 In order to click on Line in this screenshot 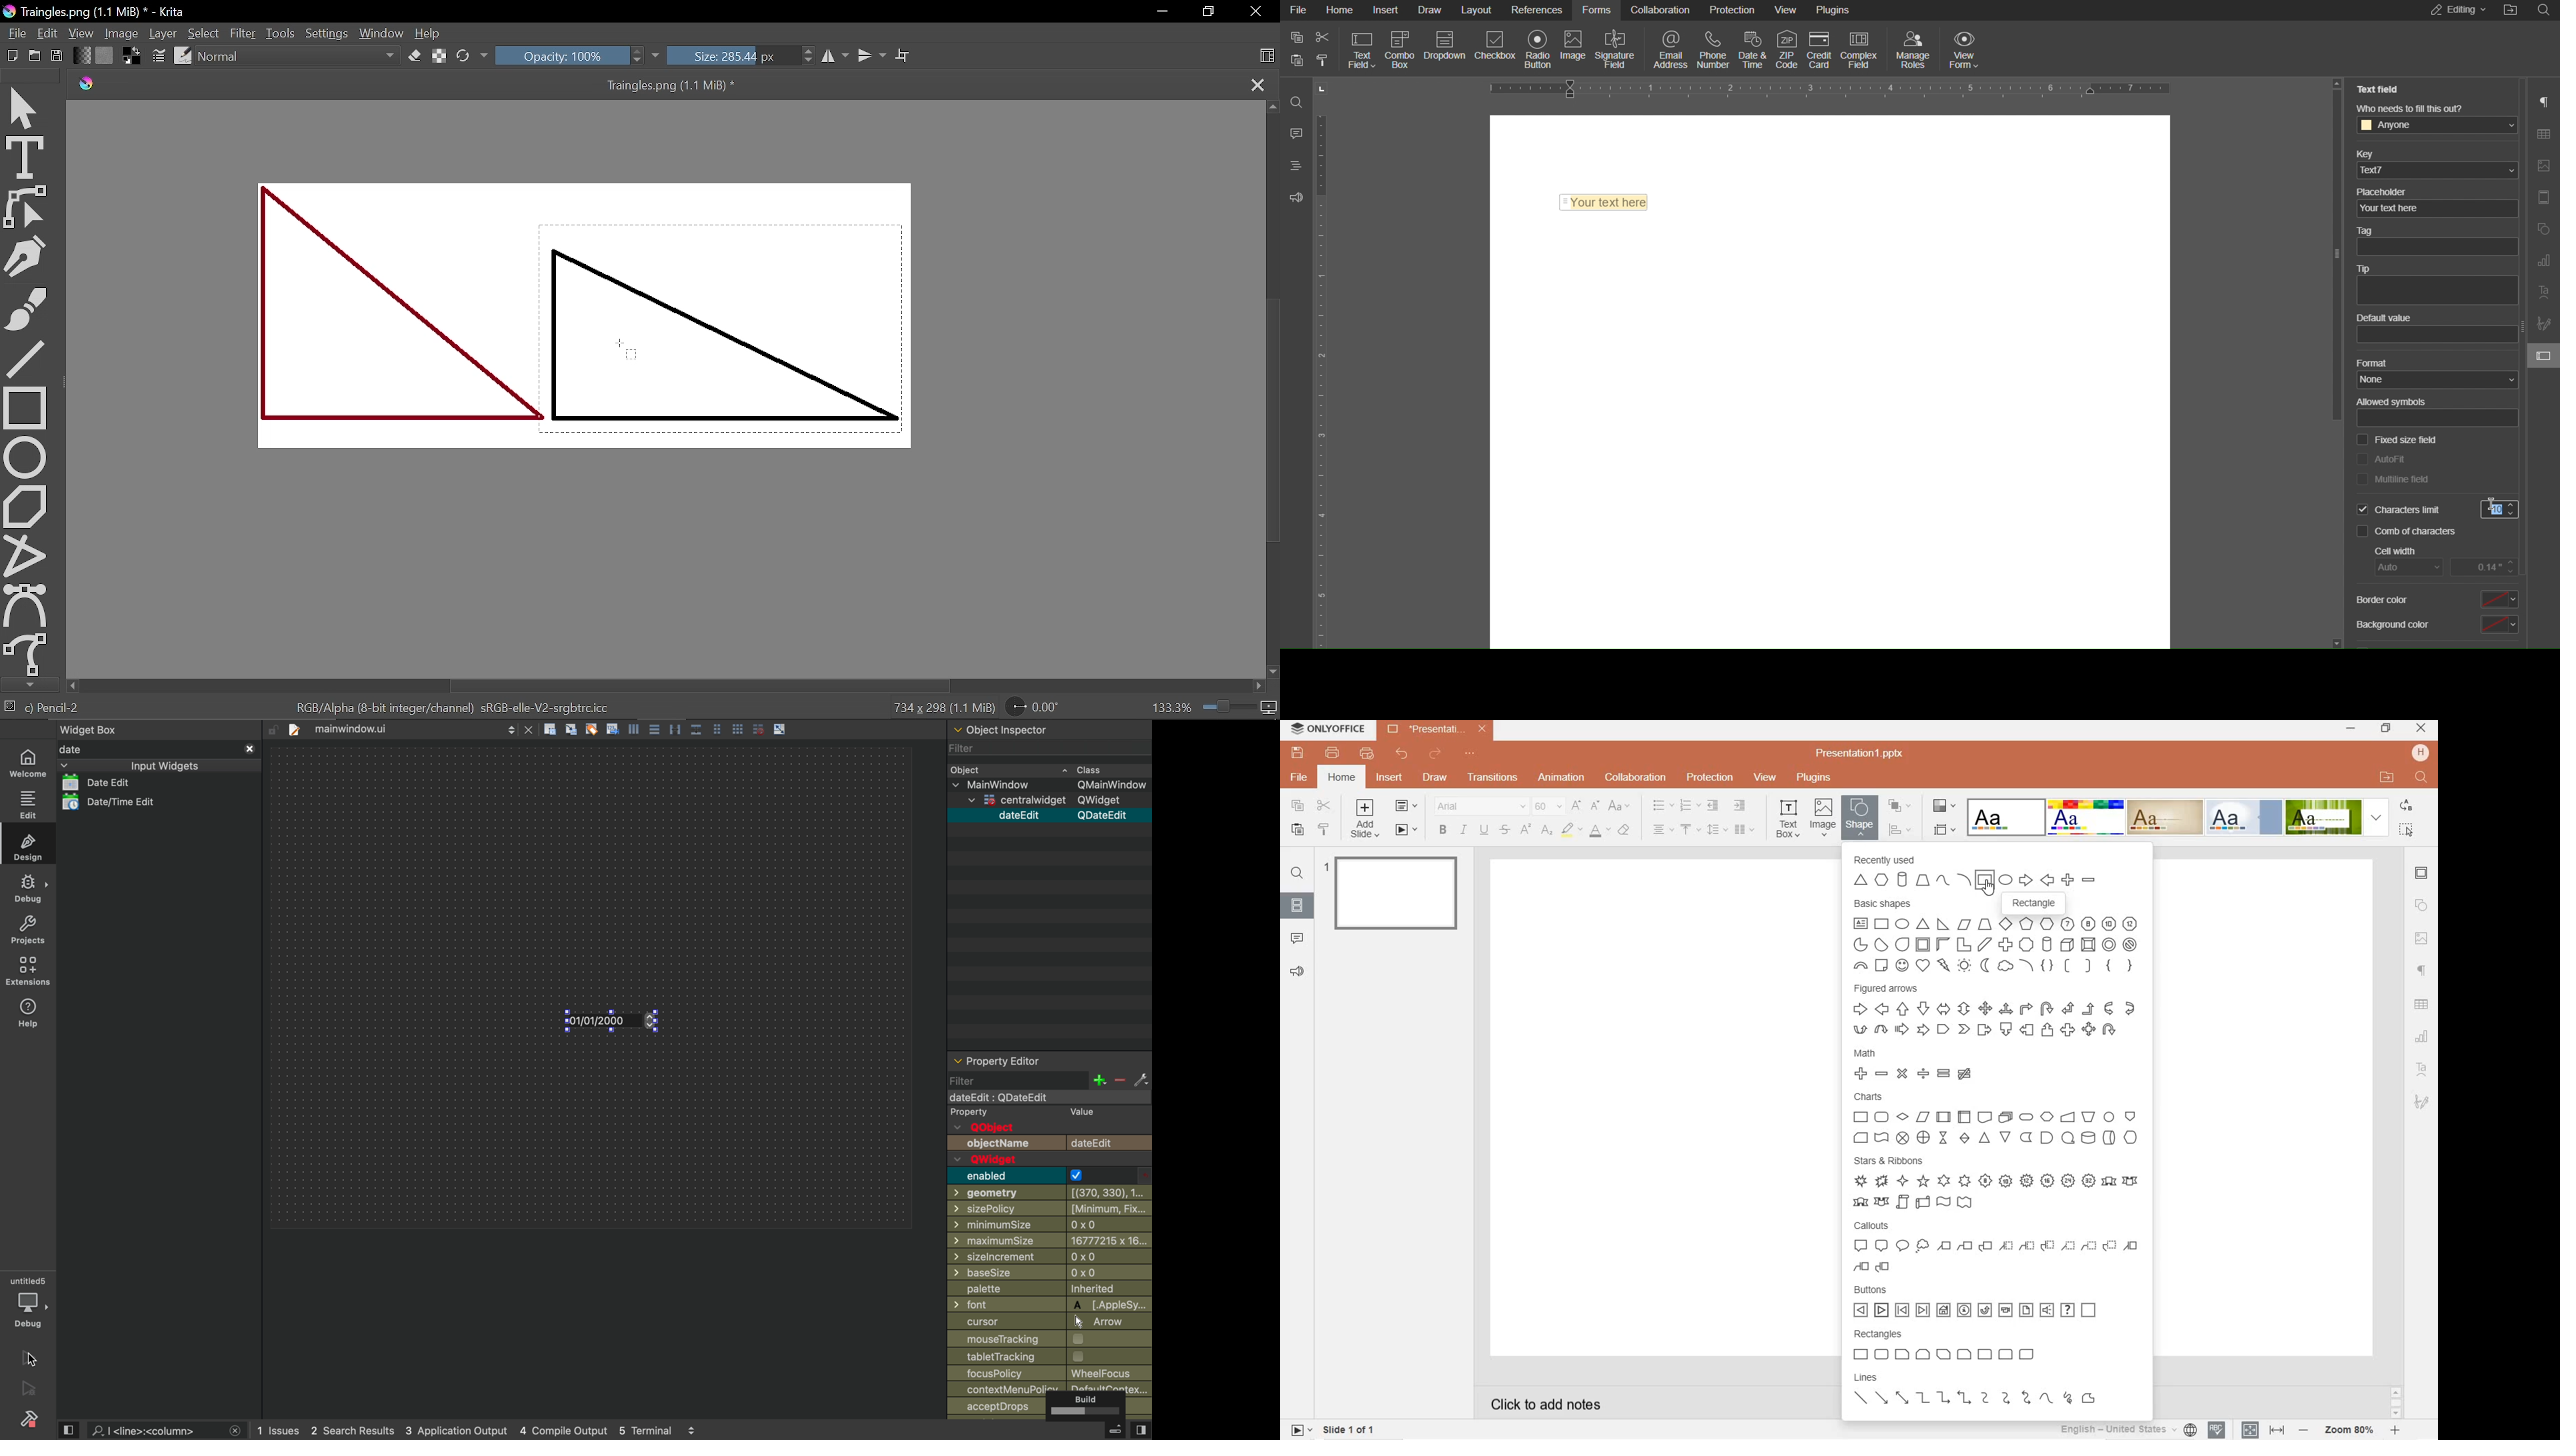, I will do `click(1860, 1399)`.